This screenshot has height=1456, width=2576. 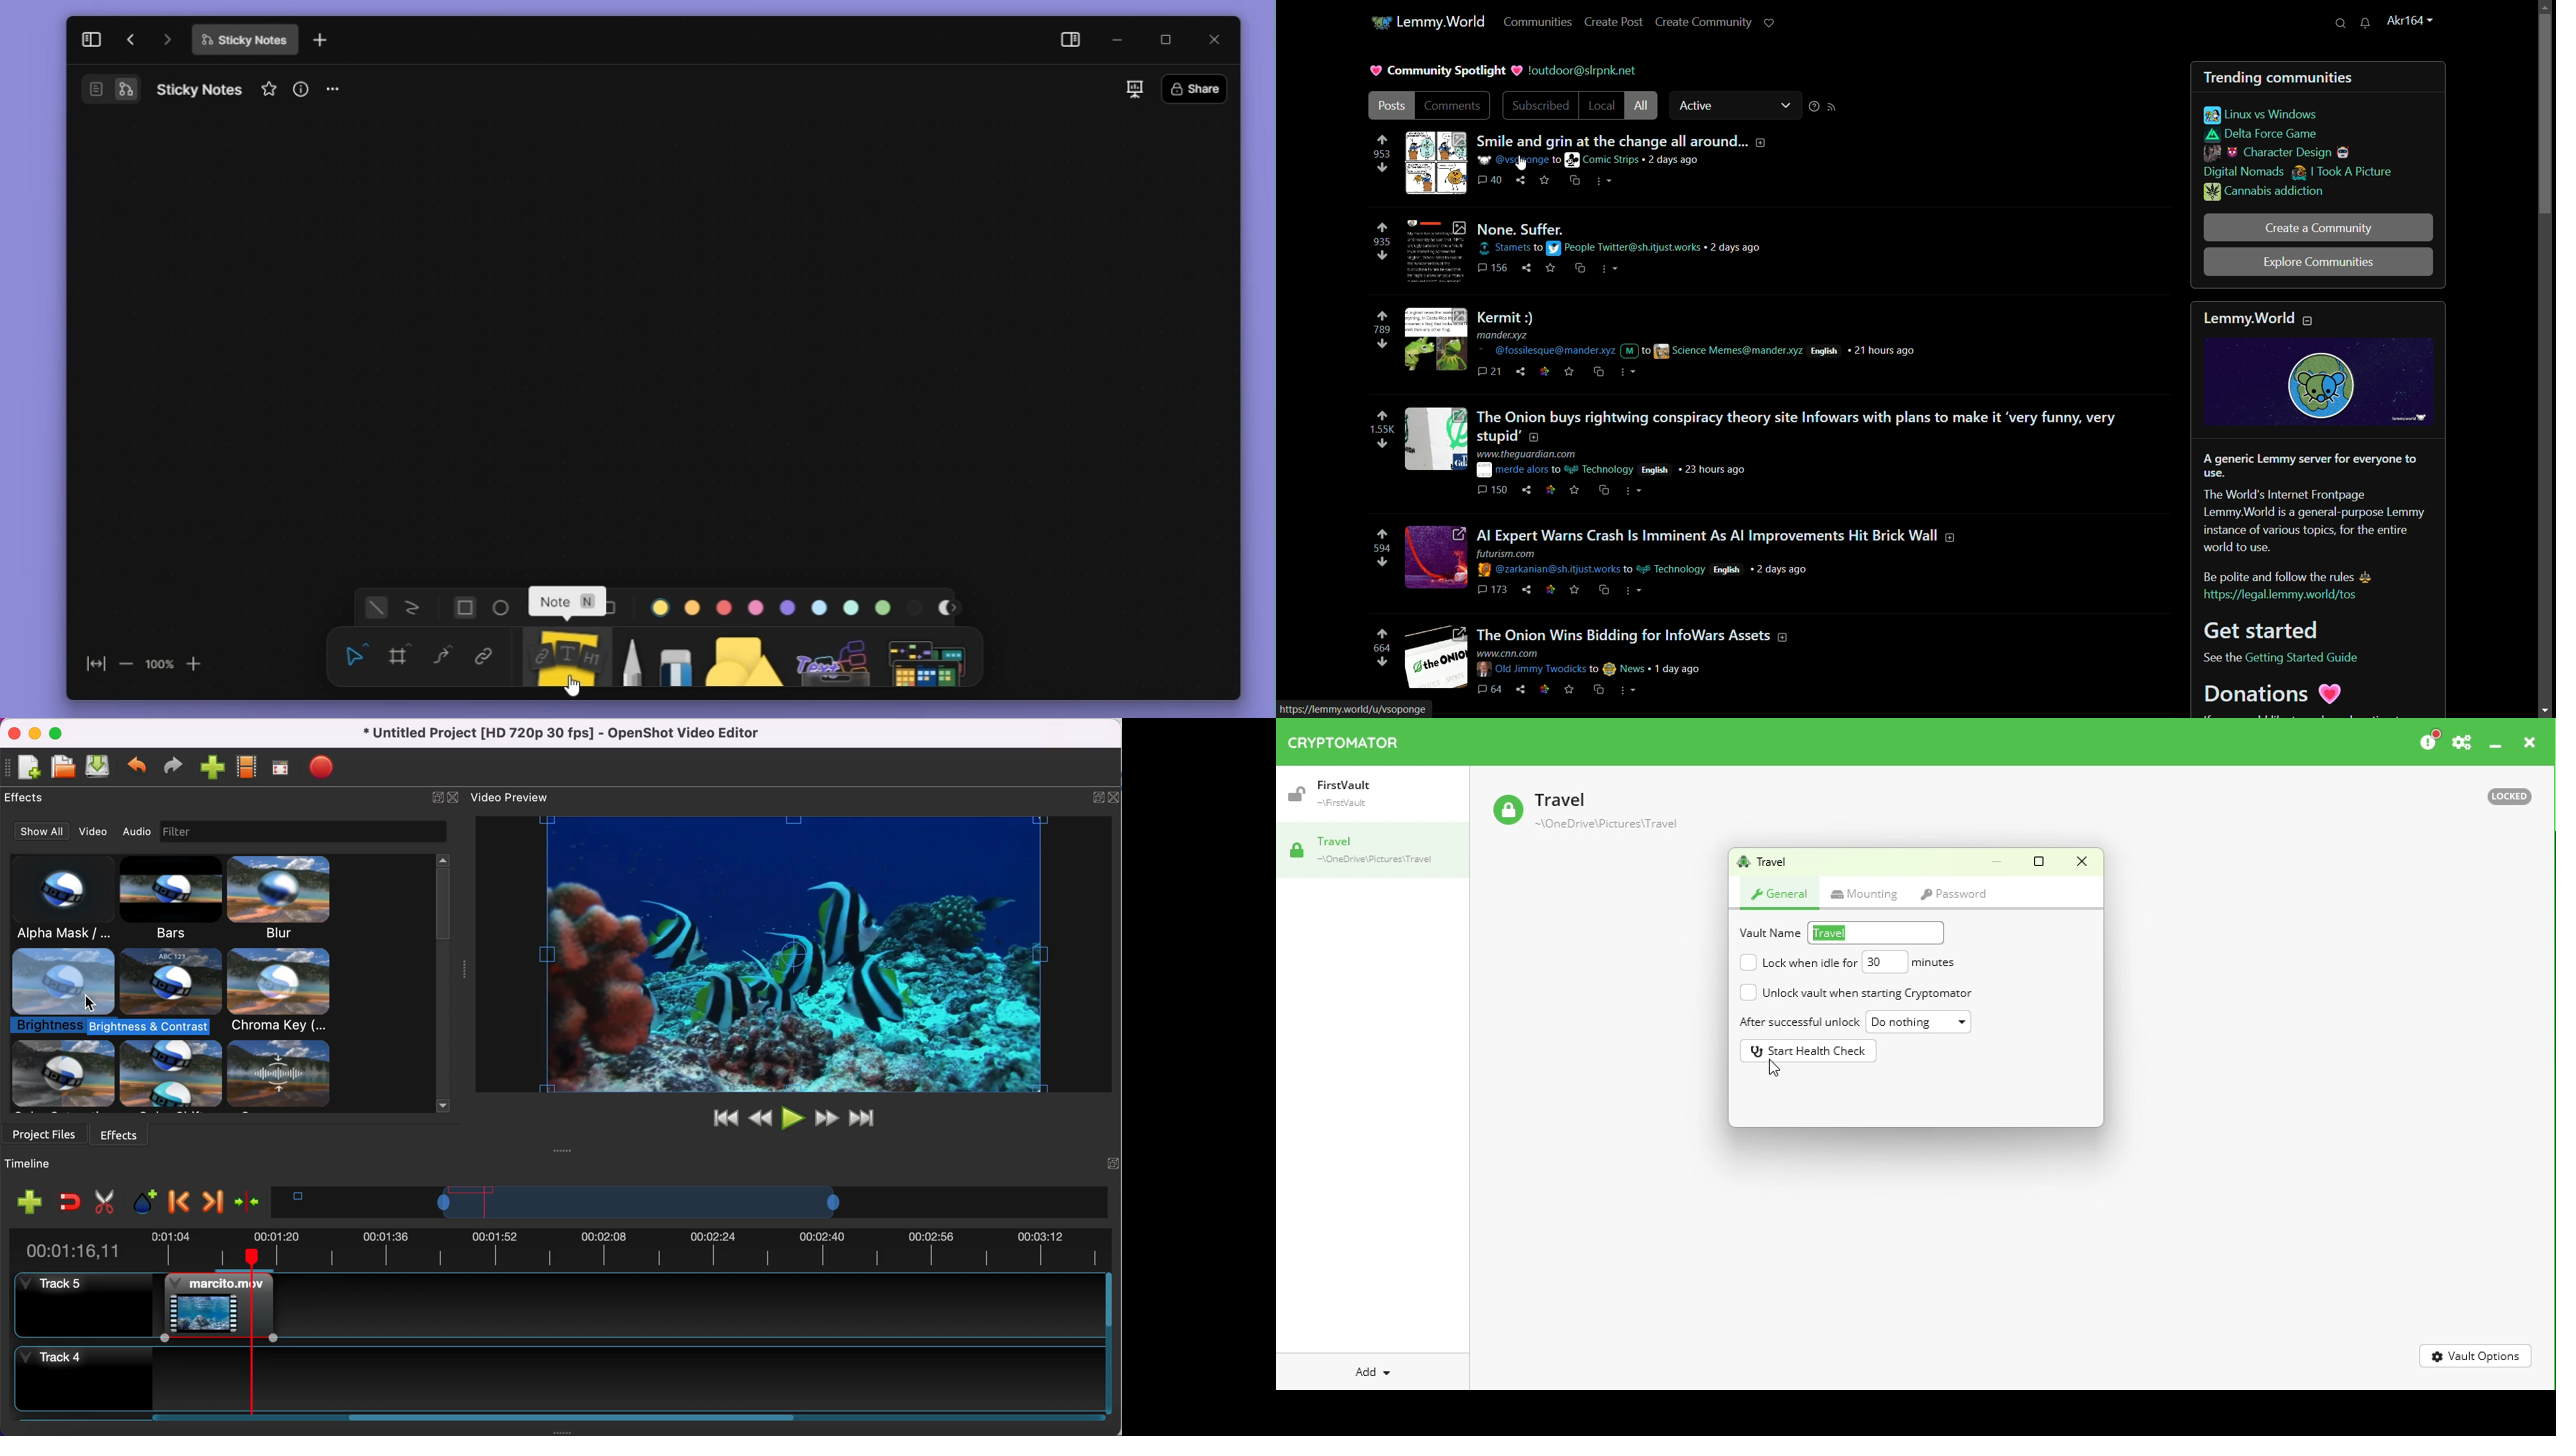 What do you see at coordinates (1545, 690) in the screenshot?
I see `link` at bounding box center [1545, 690].